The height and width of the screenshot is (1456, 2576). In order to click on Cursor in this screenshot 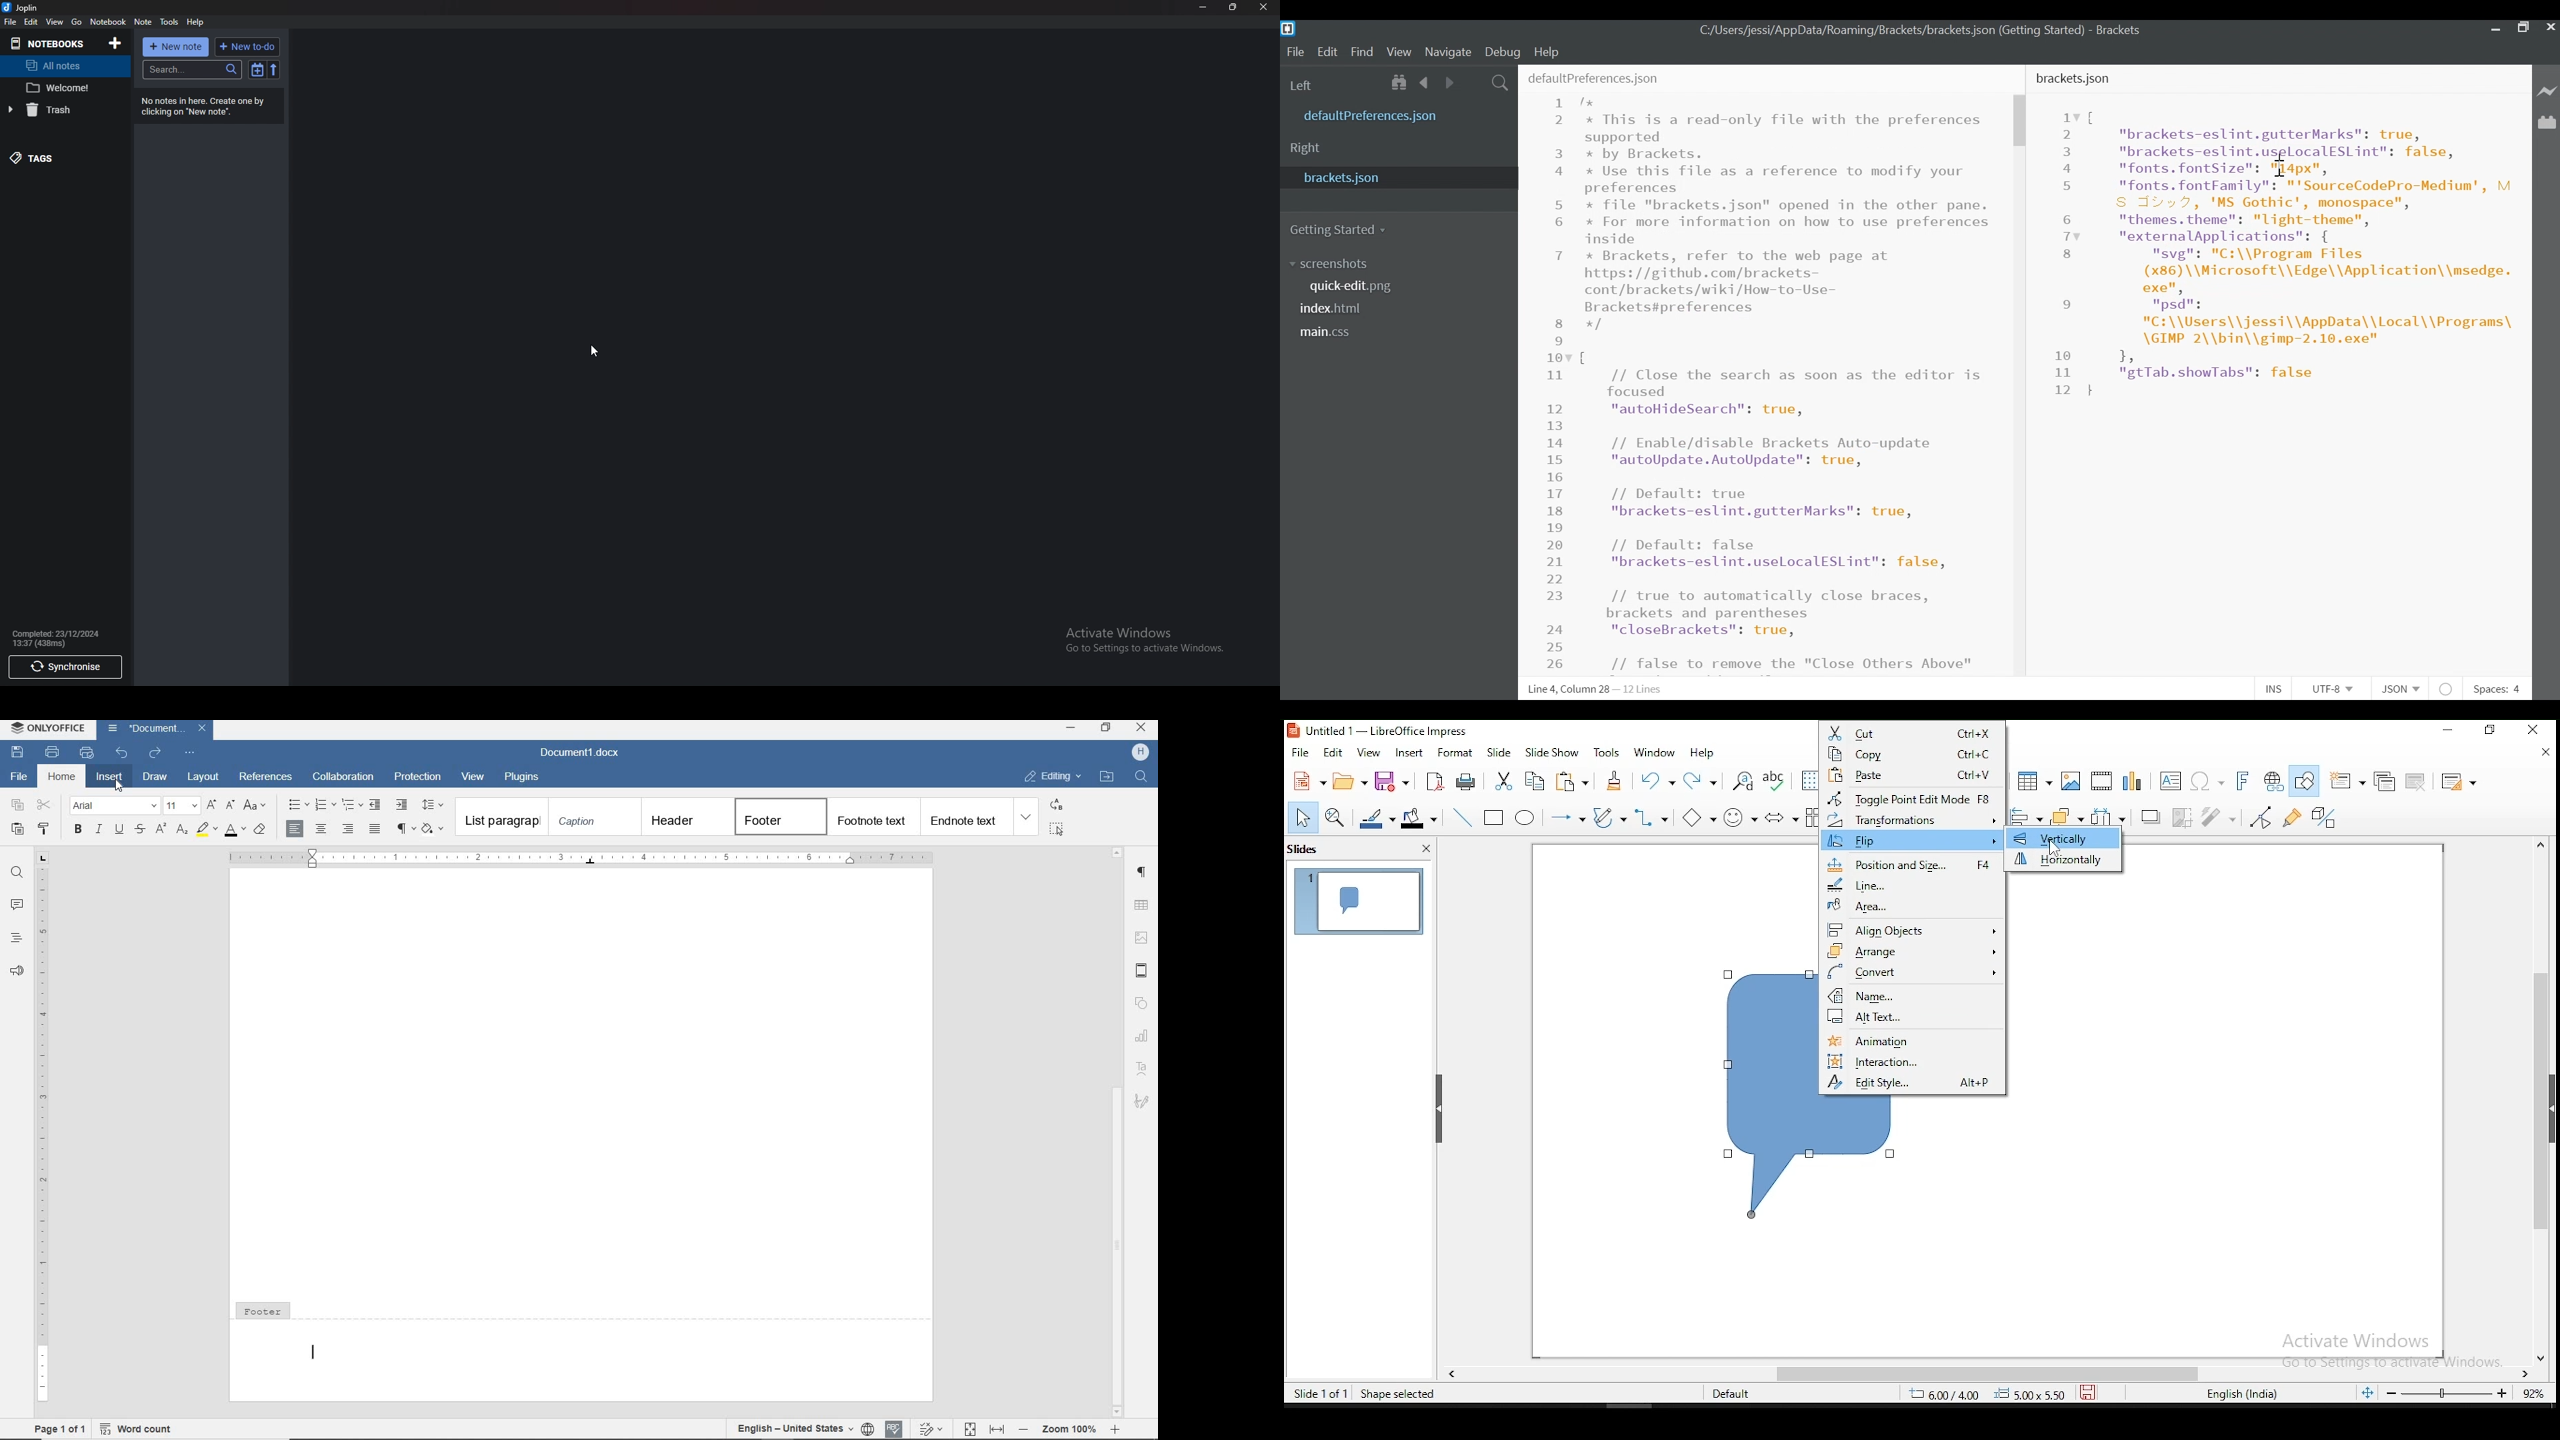, I will do `click(593, 352)`.